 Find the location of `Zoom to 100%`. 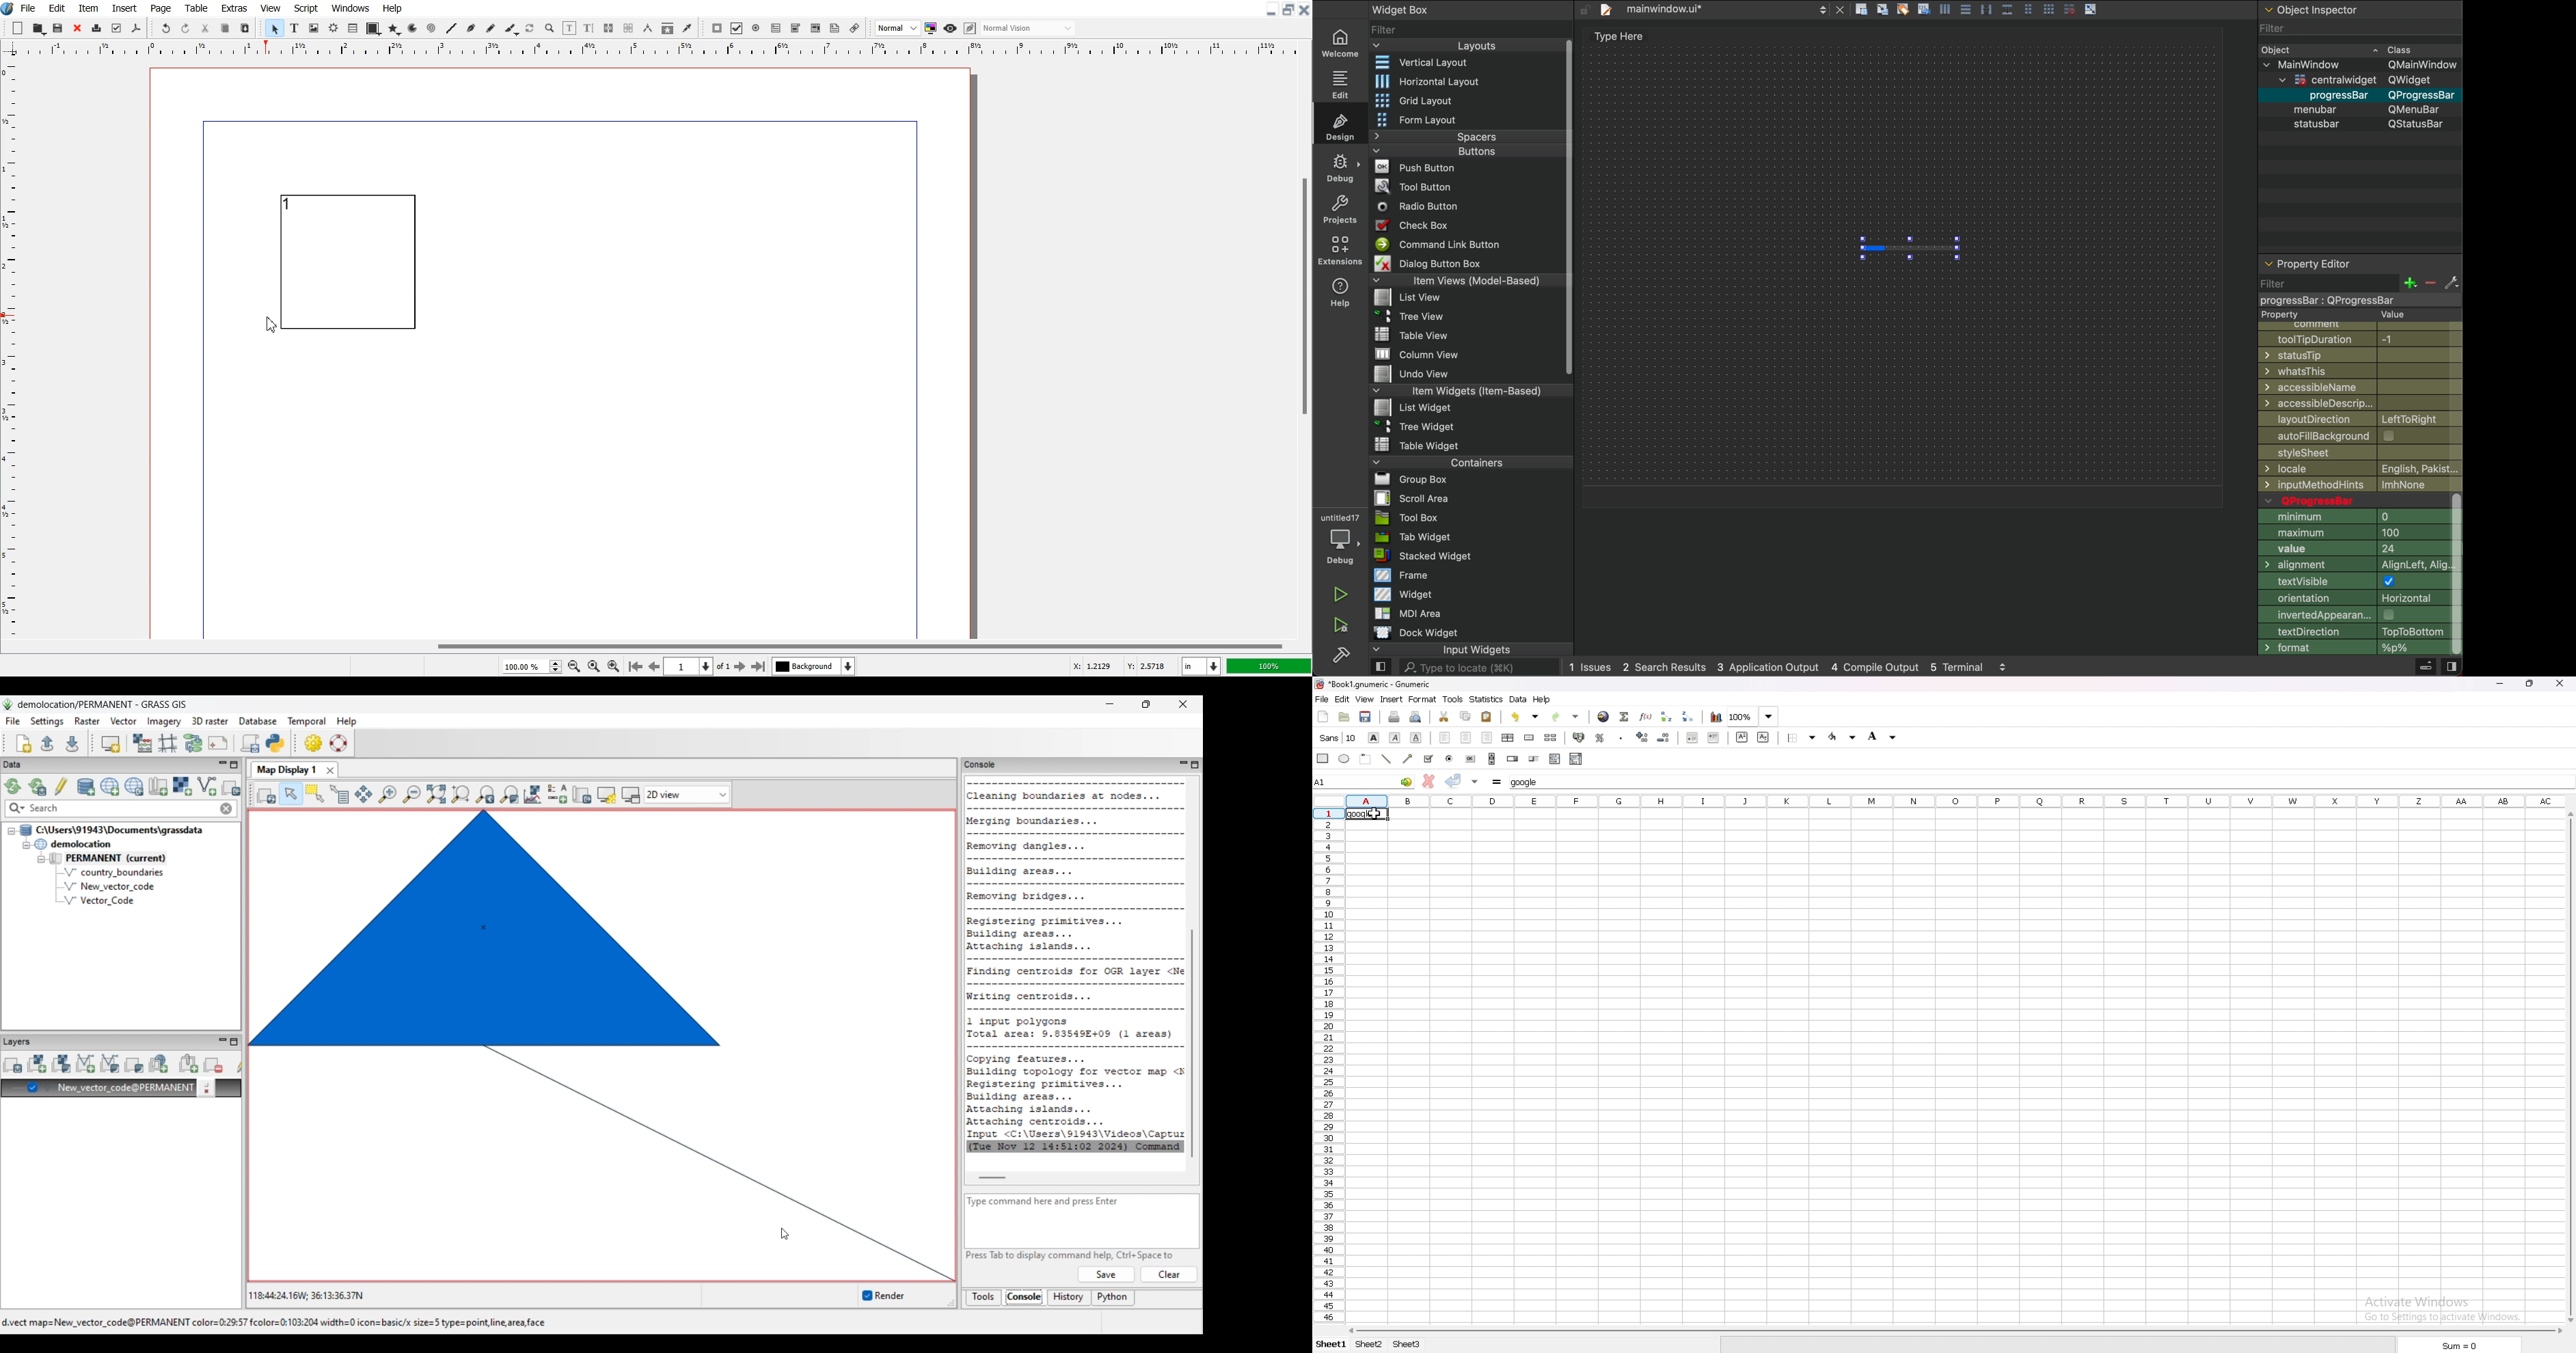

Zoom to 100% is located at coordinates (594, 667).